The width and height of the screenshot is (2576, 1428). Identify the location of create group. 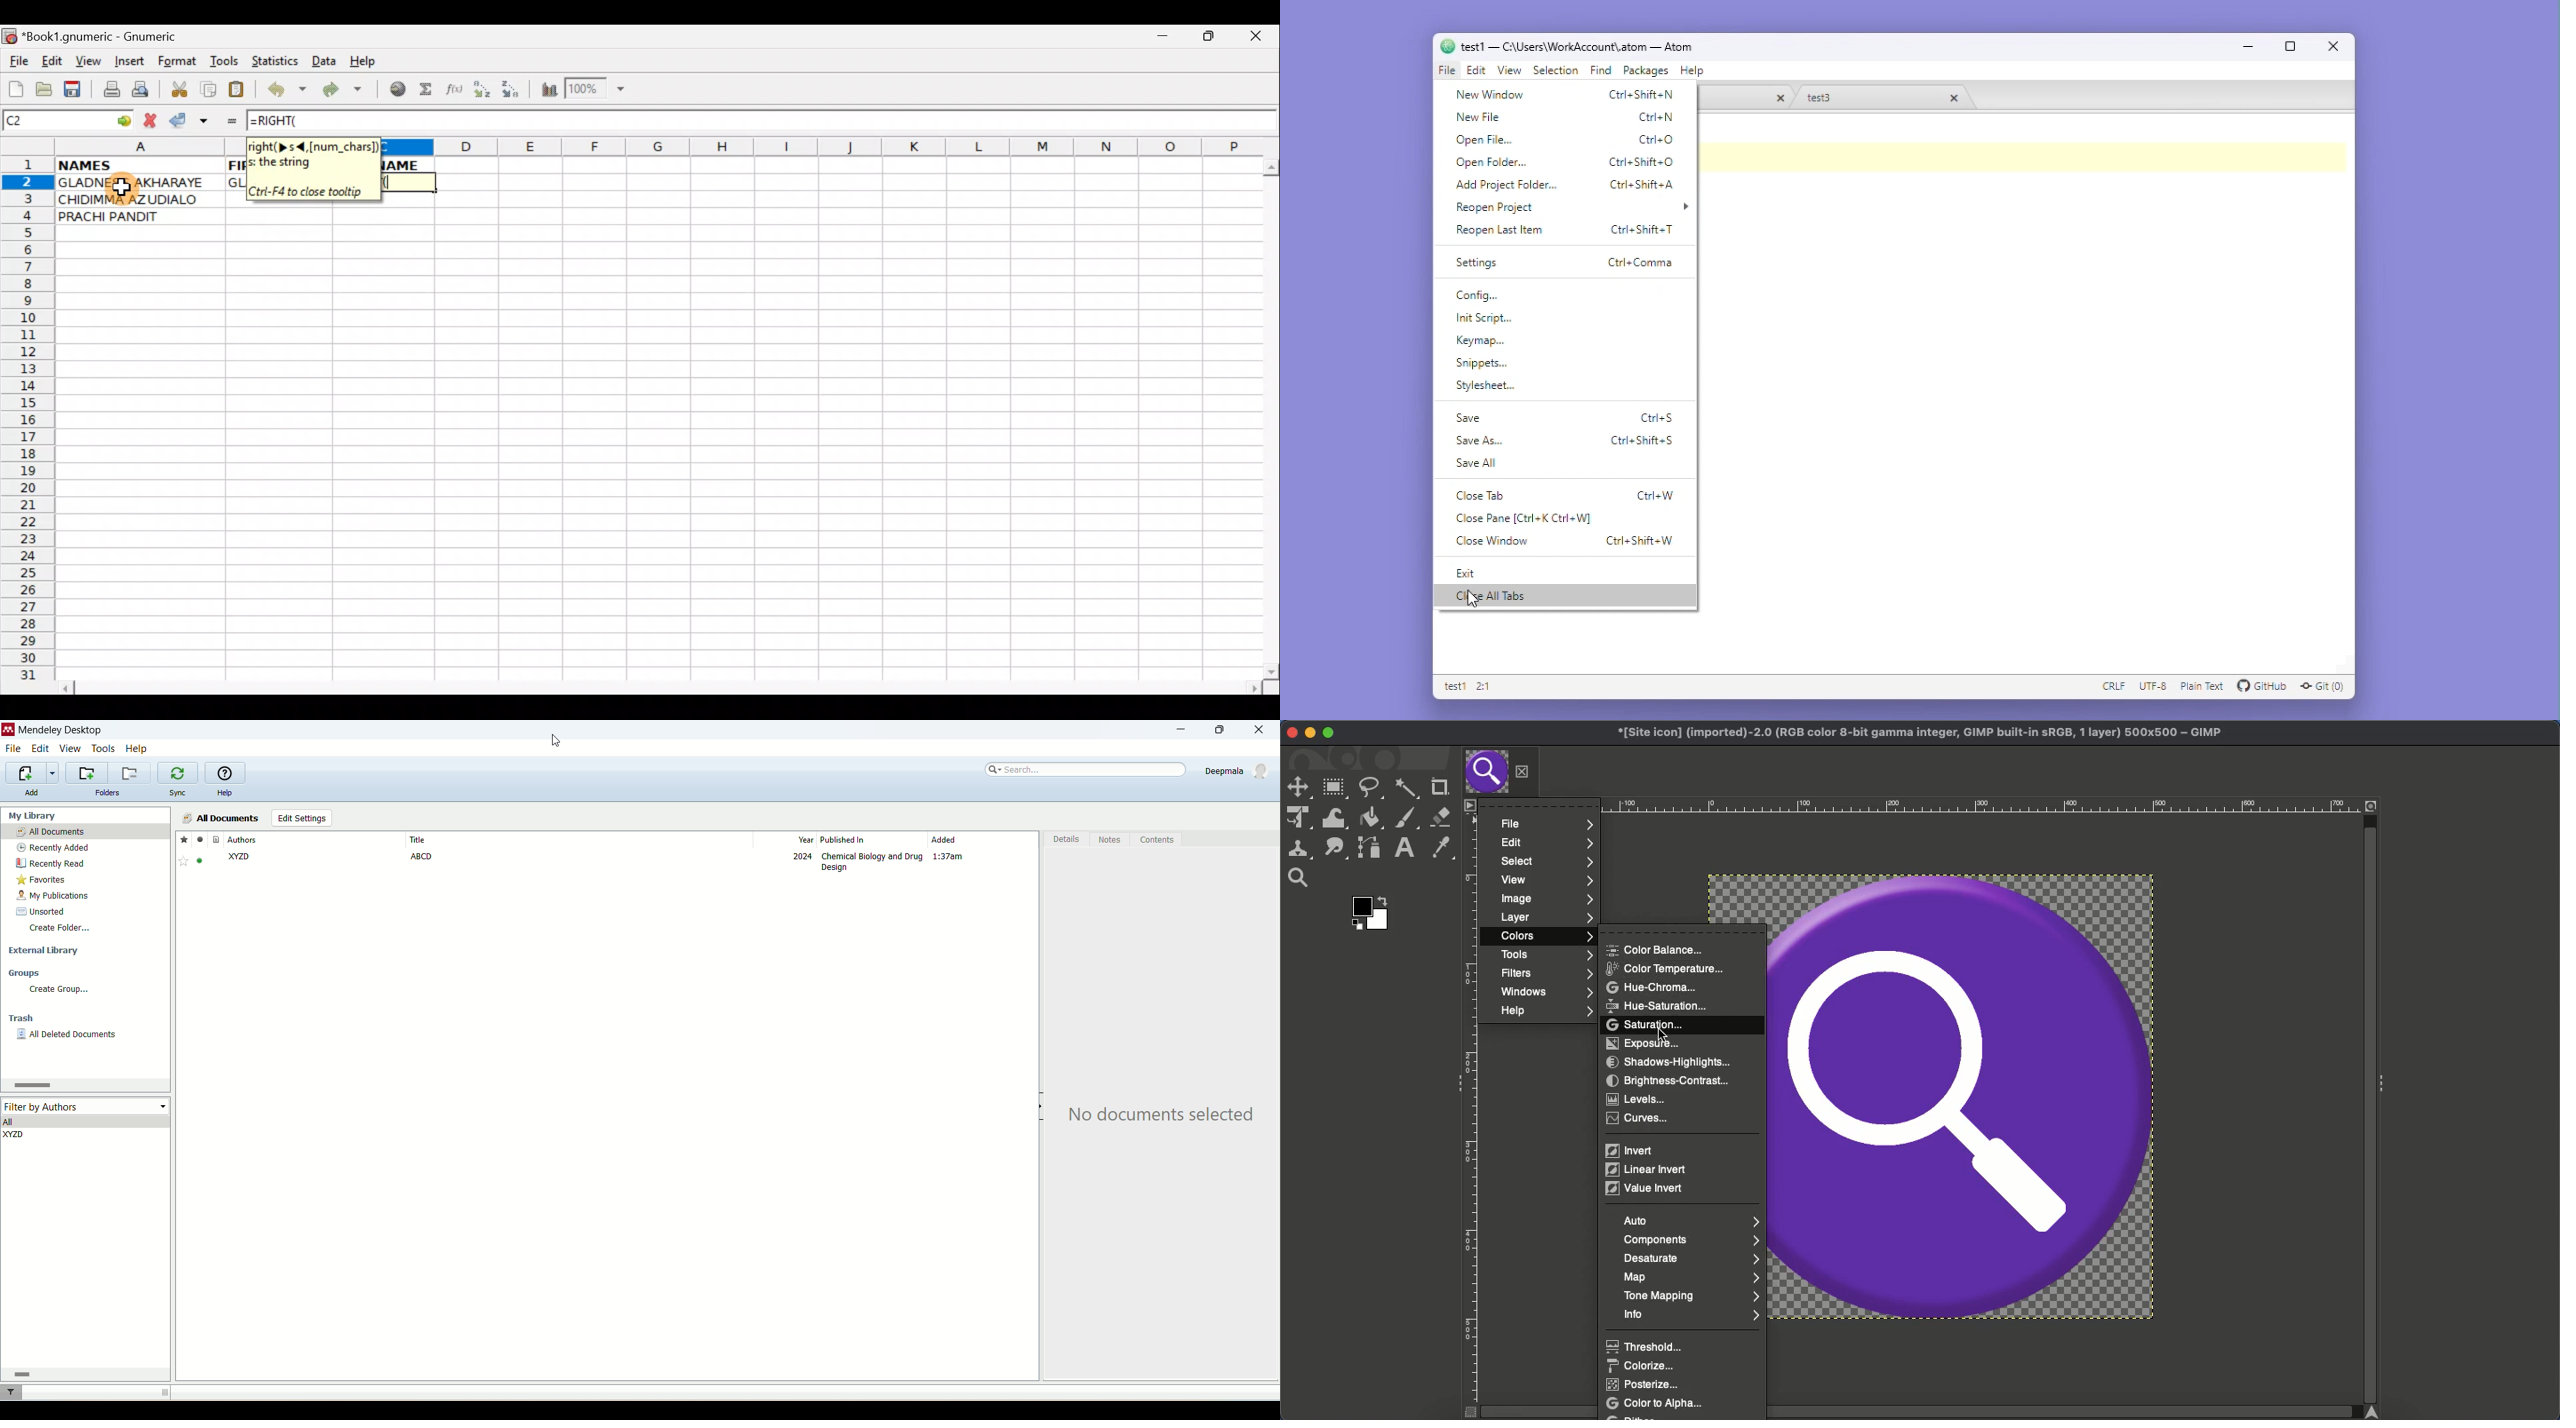
(63, 989).